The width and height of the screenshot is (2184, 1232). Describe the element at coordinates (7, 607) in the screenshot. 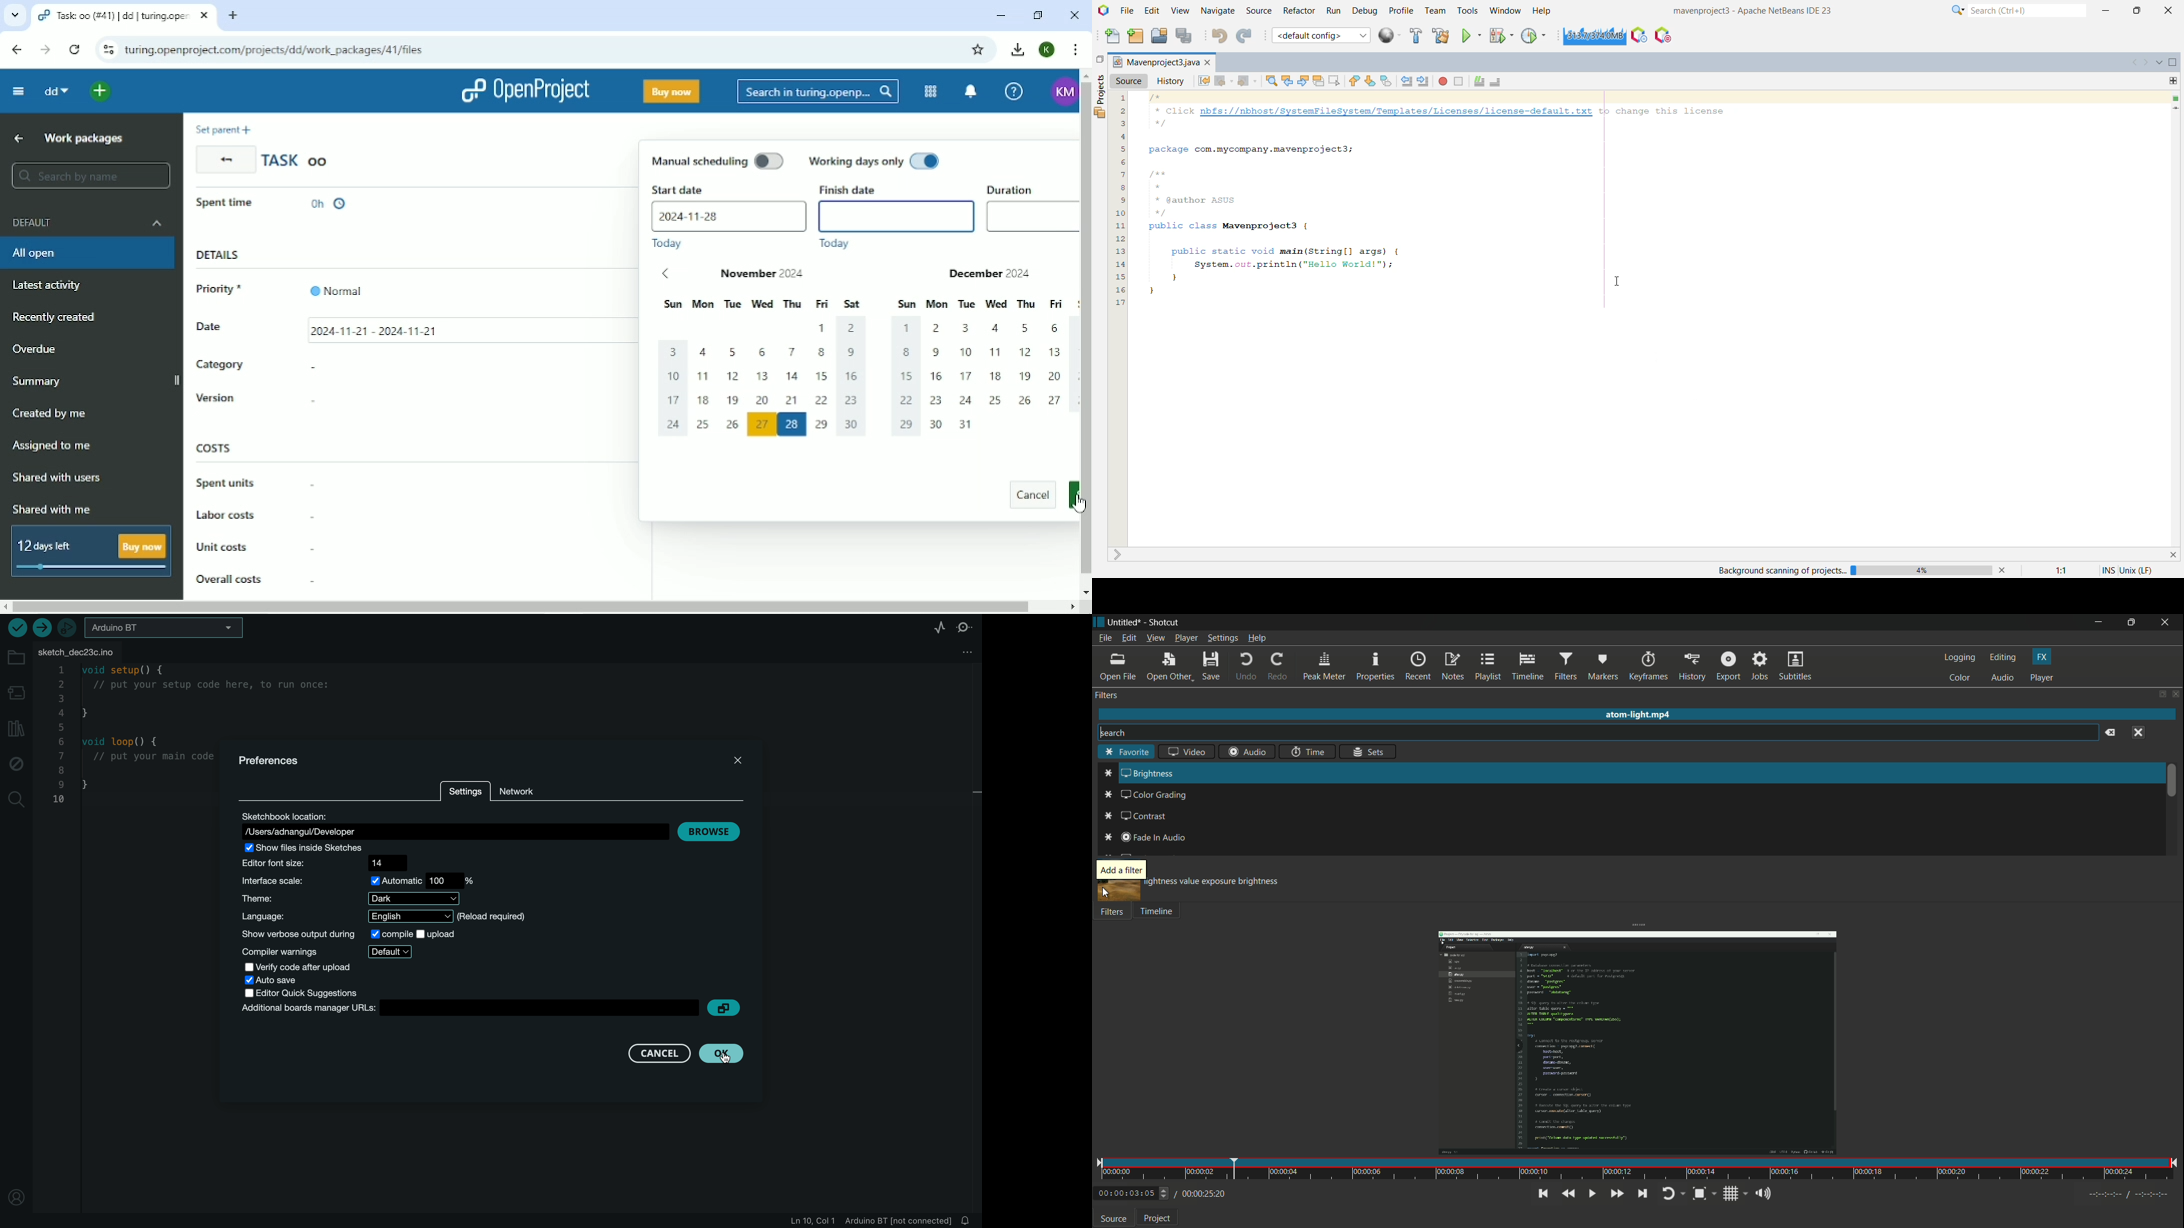

I see `scroll left` at that location.